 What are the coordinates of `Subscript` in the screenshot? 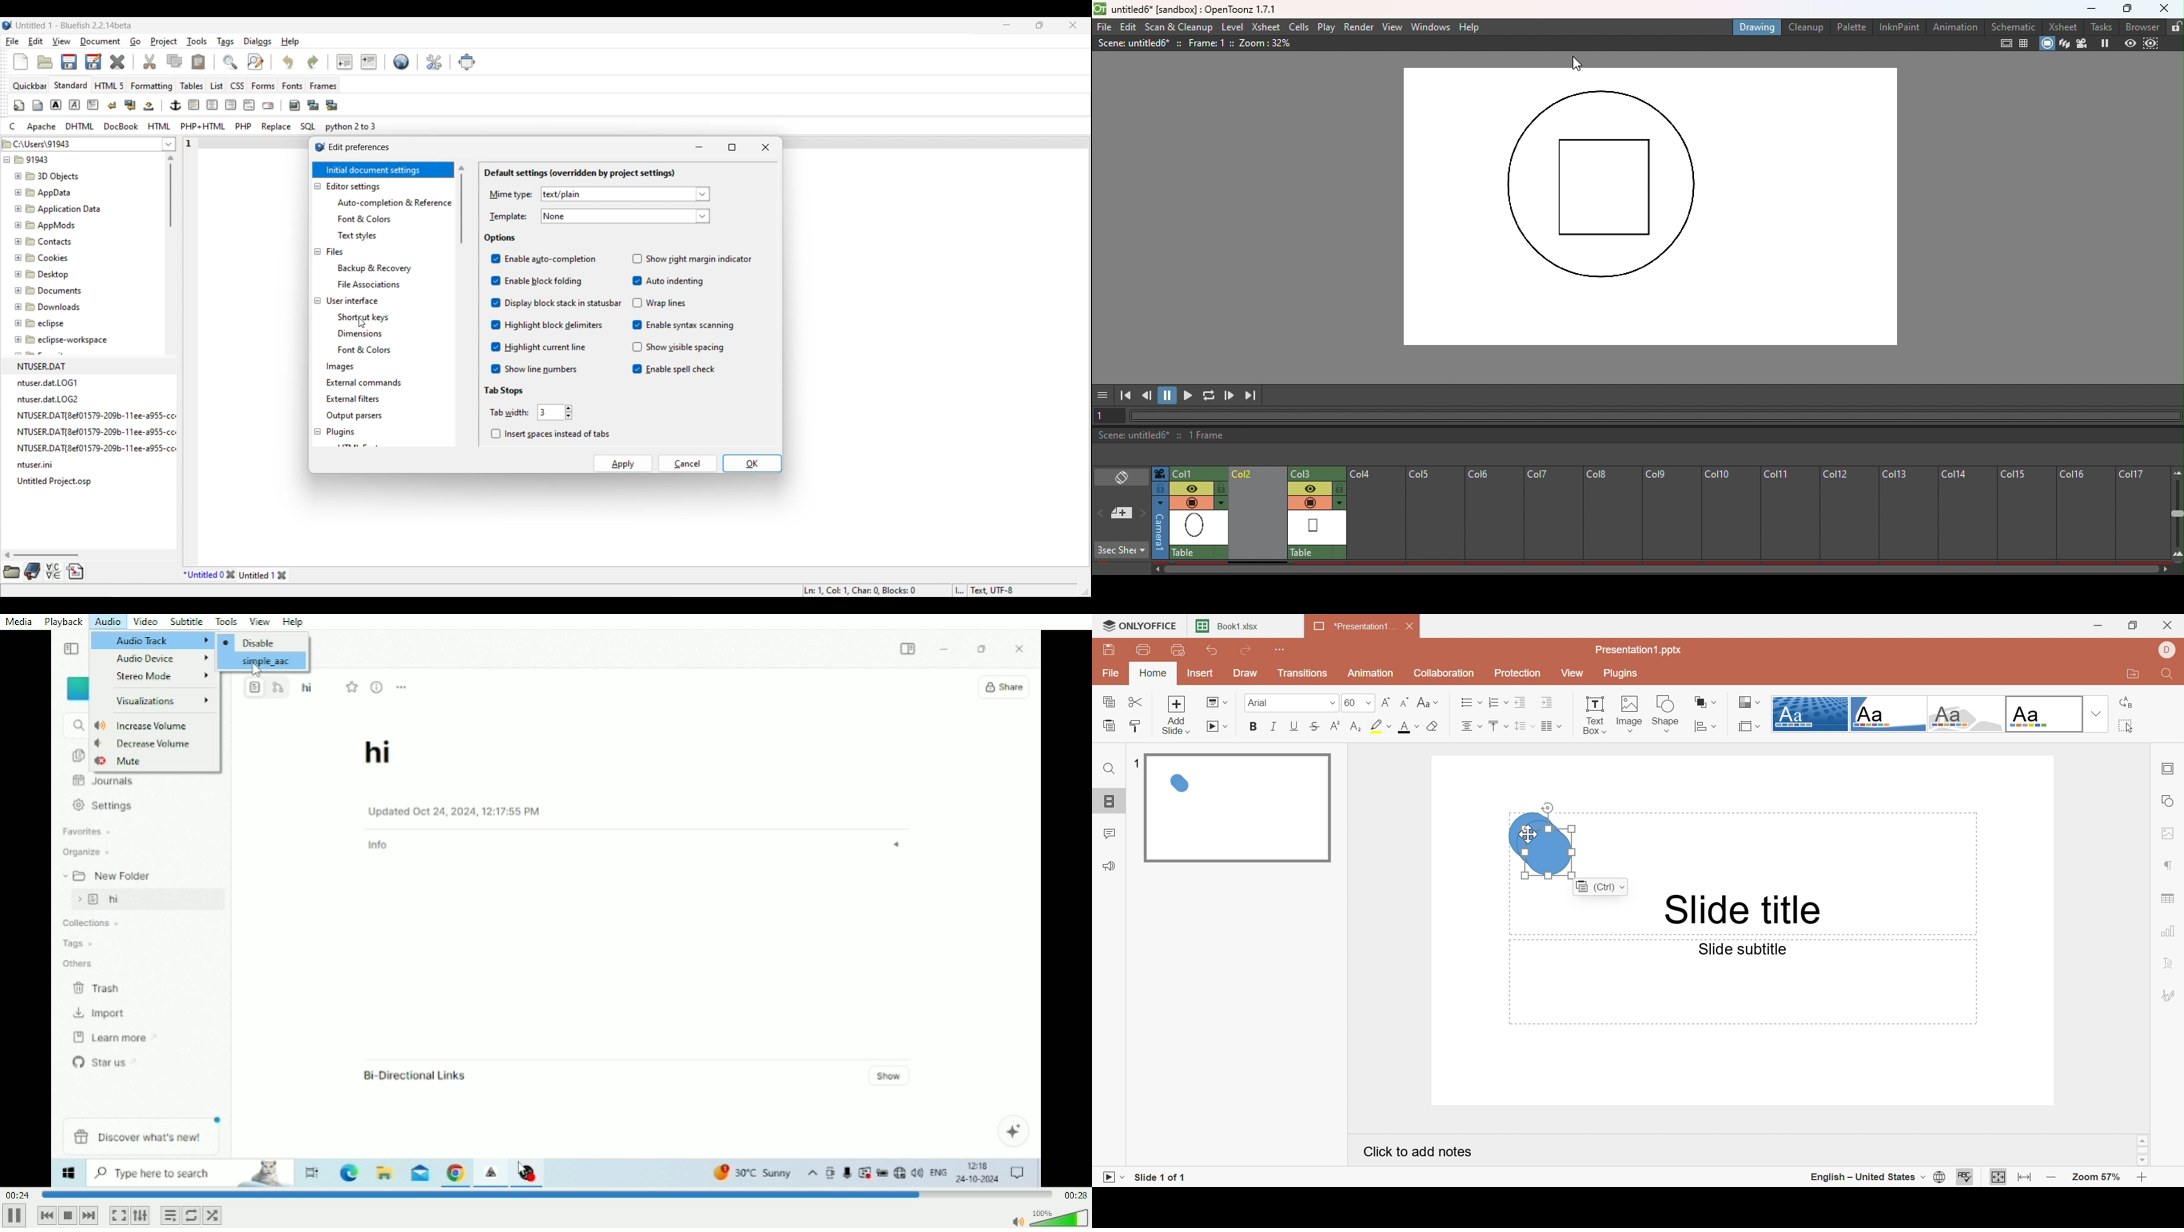 It's located at (1359, 726).